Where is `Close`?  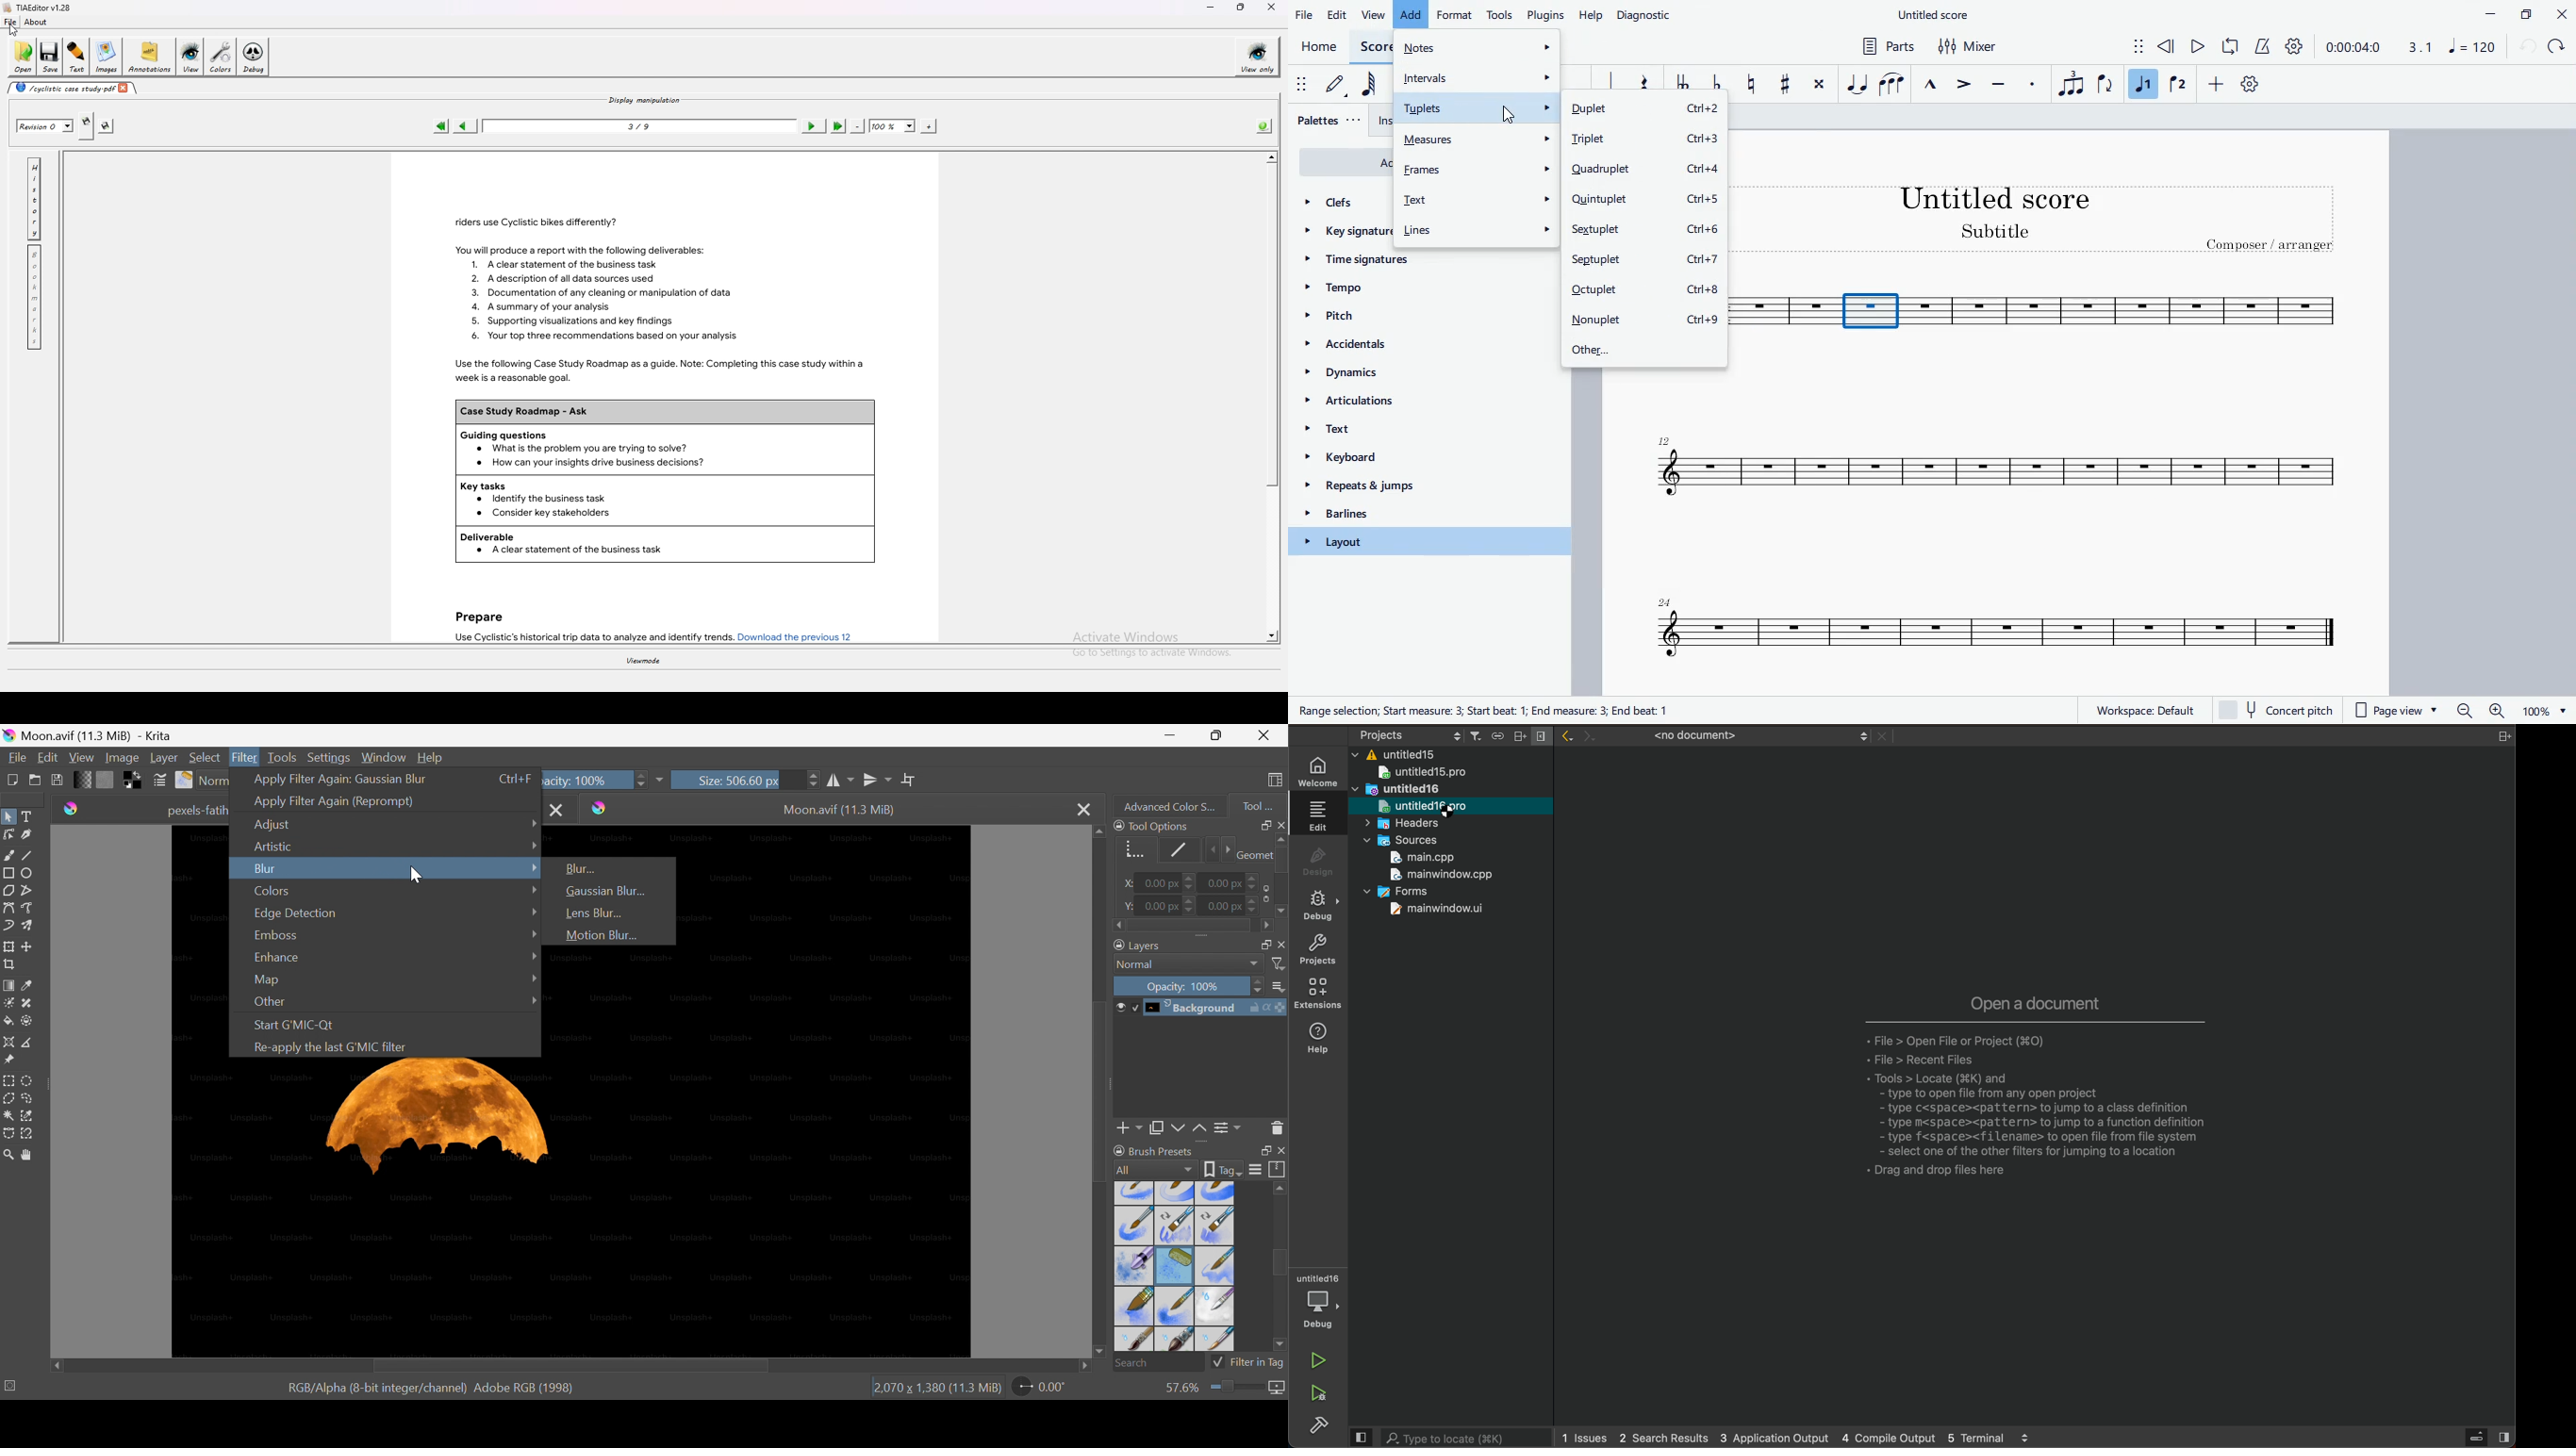
Close is located at coordinates (1267, 733).